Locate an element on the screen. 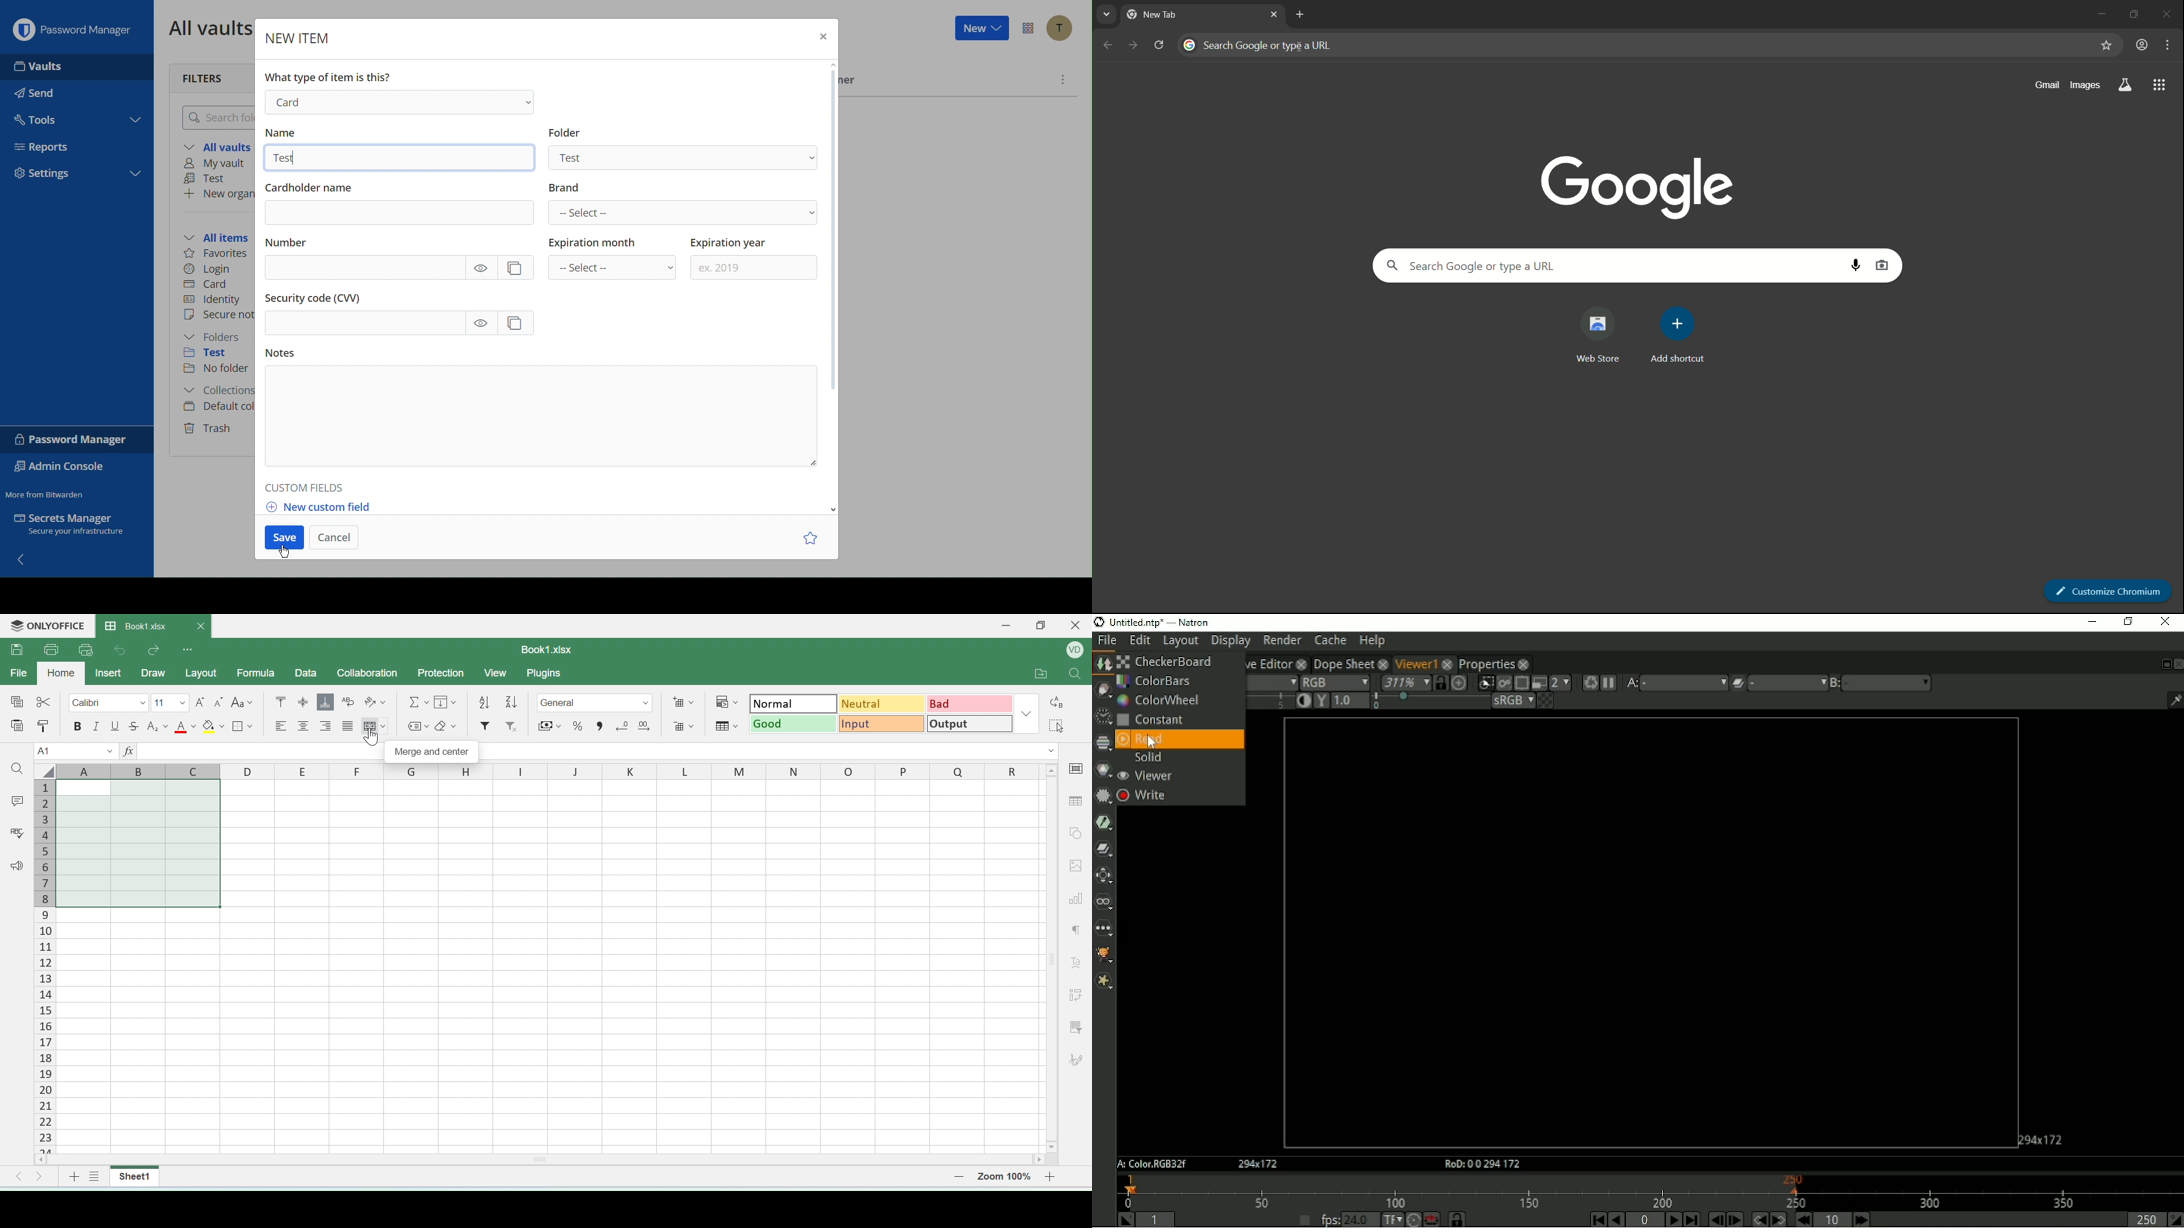  All vaults is located at coordinates (208, 27).